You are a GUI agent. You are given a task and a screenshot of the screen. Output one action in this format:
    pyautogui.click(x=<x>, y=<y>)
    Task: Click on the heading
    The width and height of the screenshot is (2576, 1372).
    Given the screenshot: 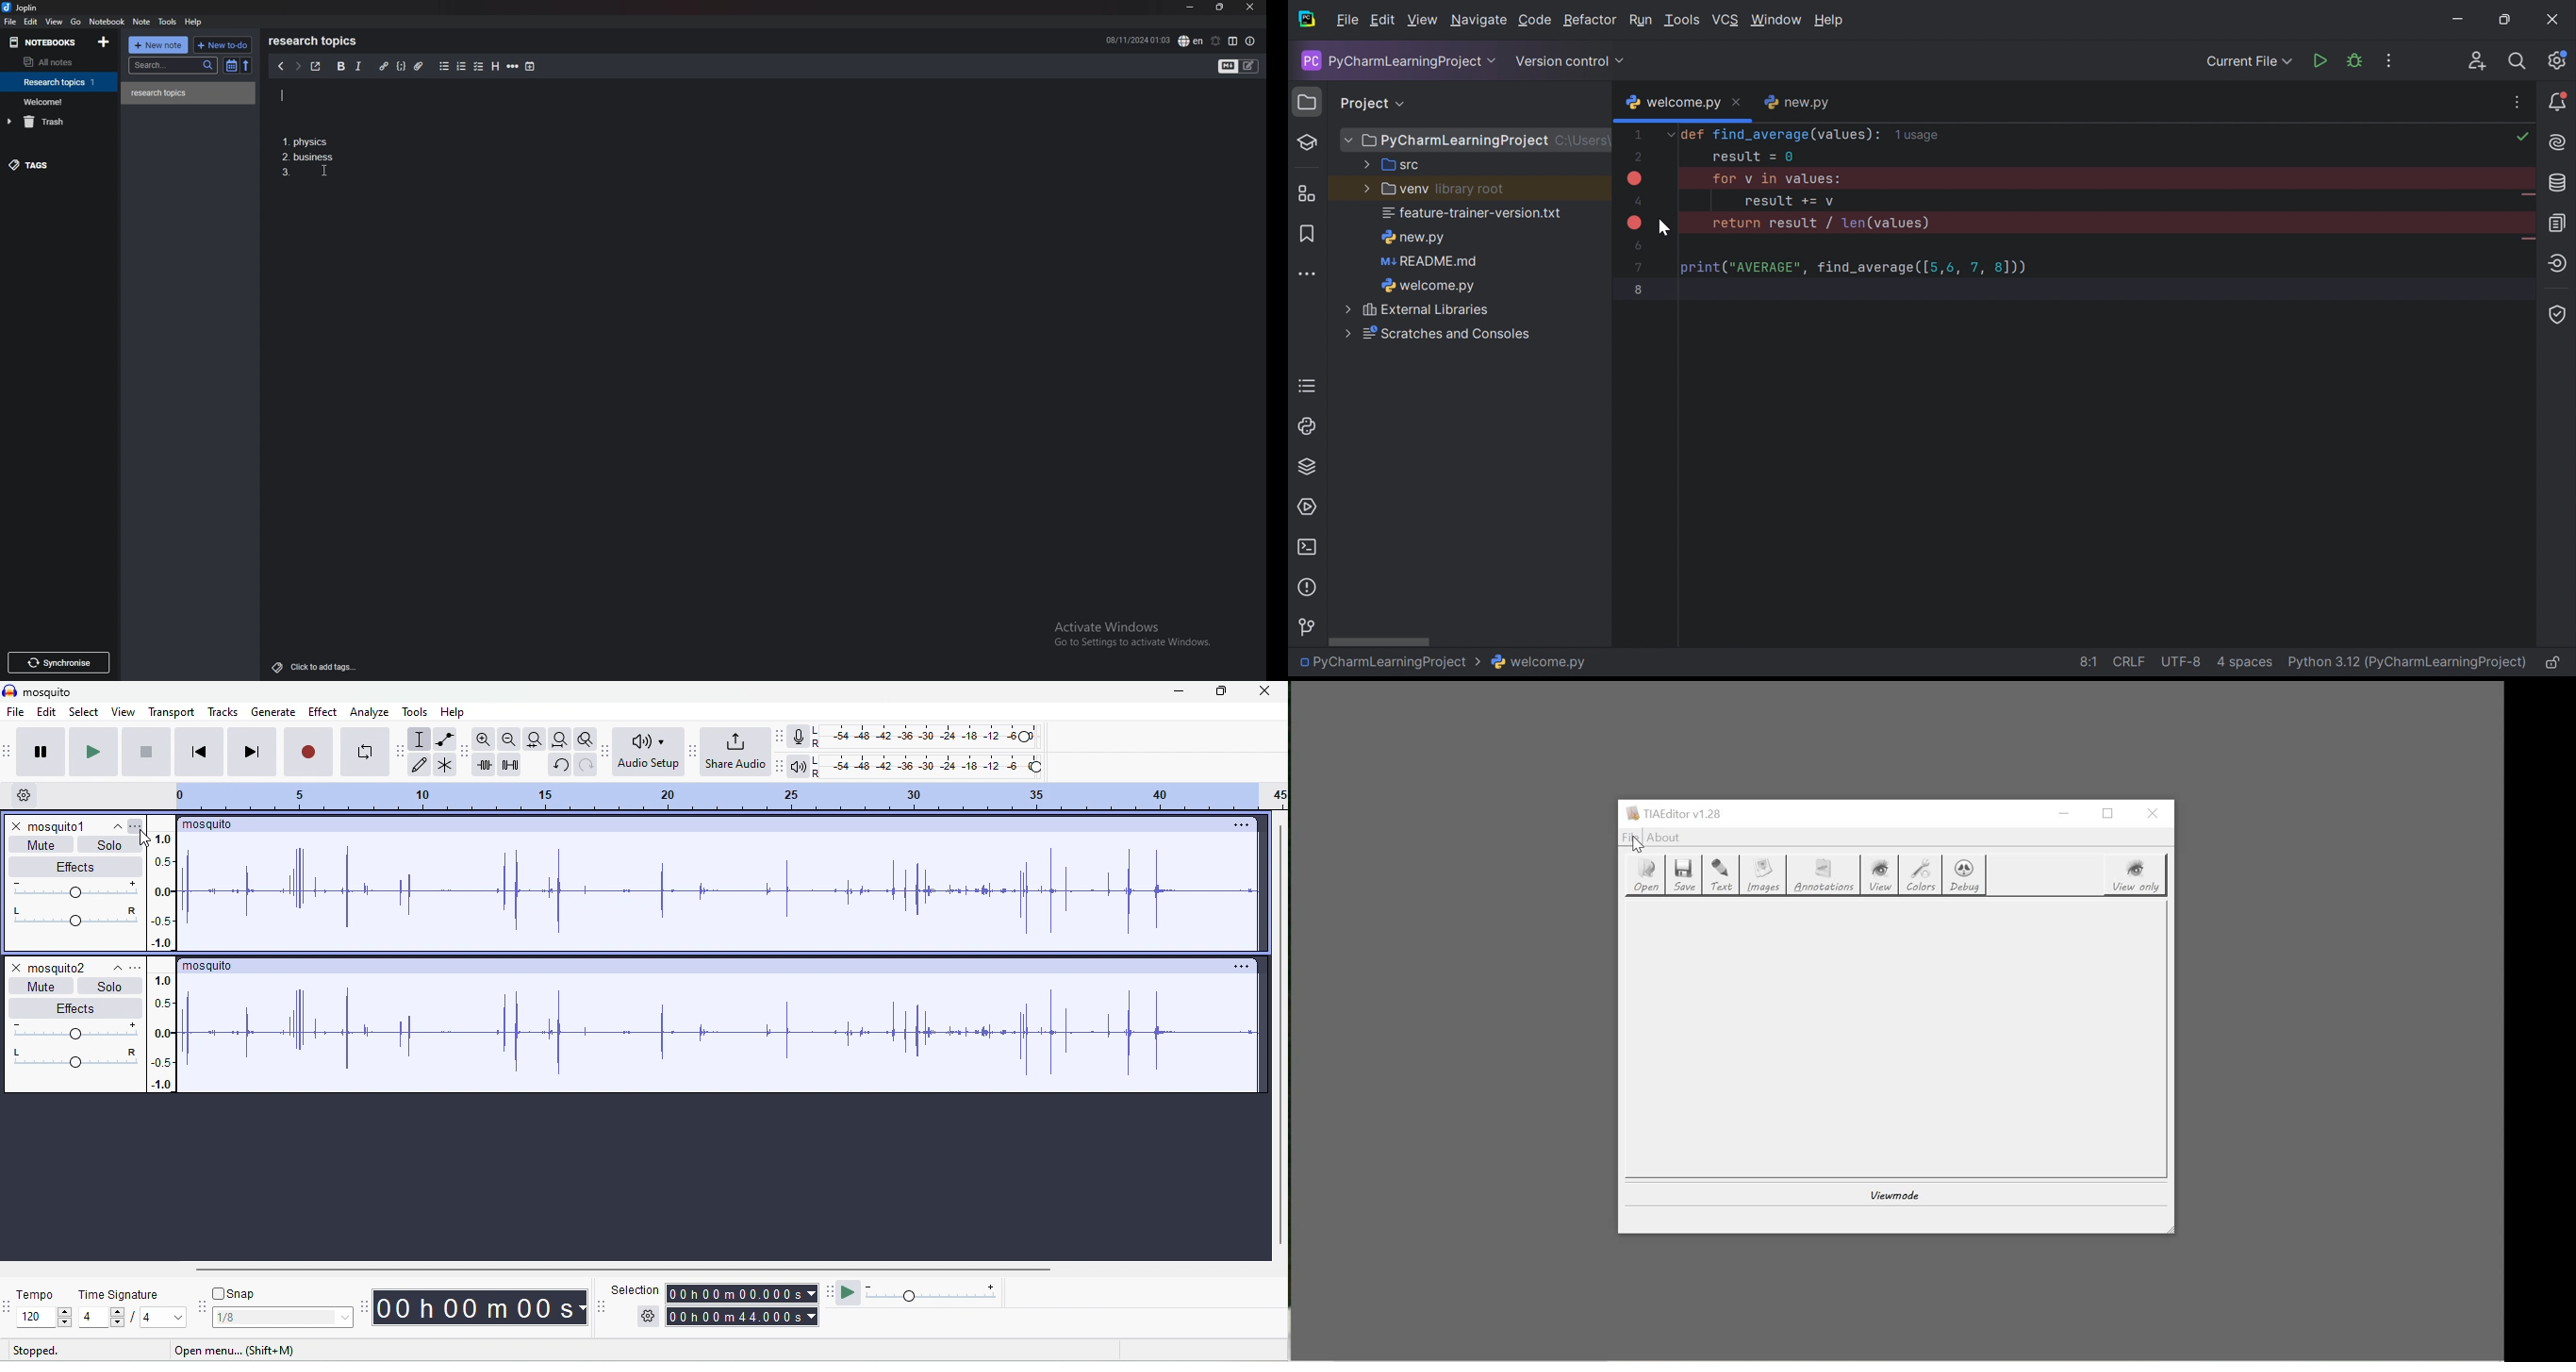 What is the action you would take?
    pyautogui.click(x=495, y=67)
    